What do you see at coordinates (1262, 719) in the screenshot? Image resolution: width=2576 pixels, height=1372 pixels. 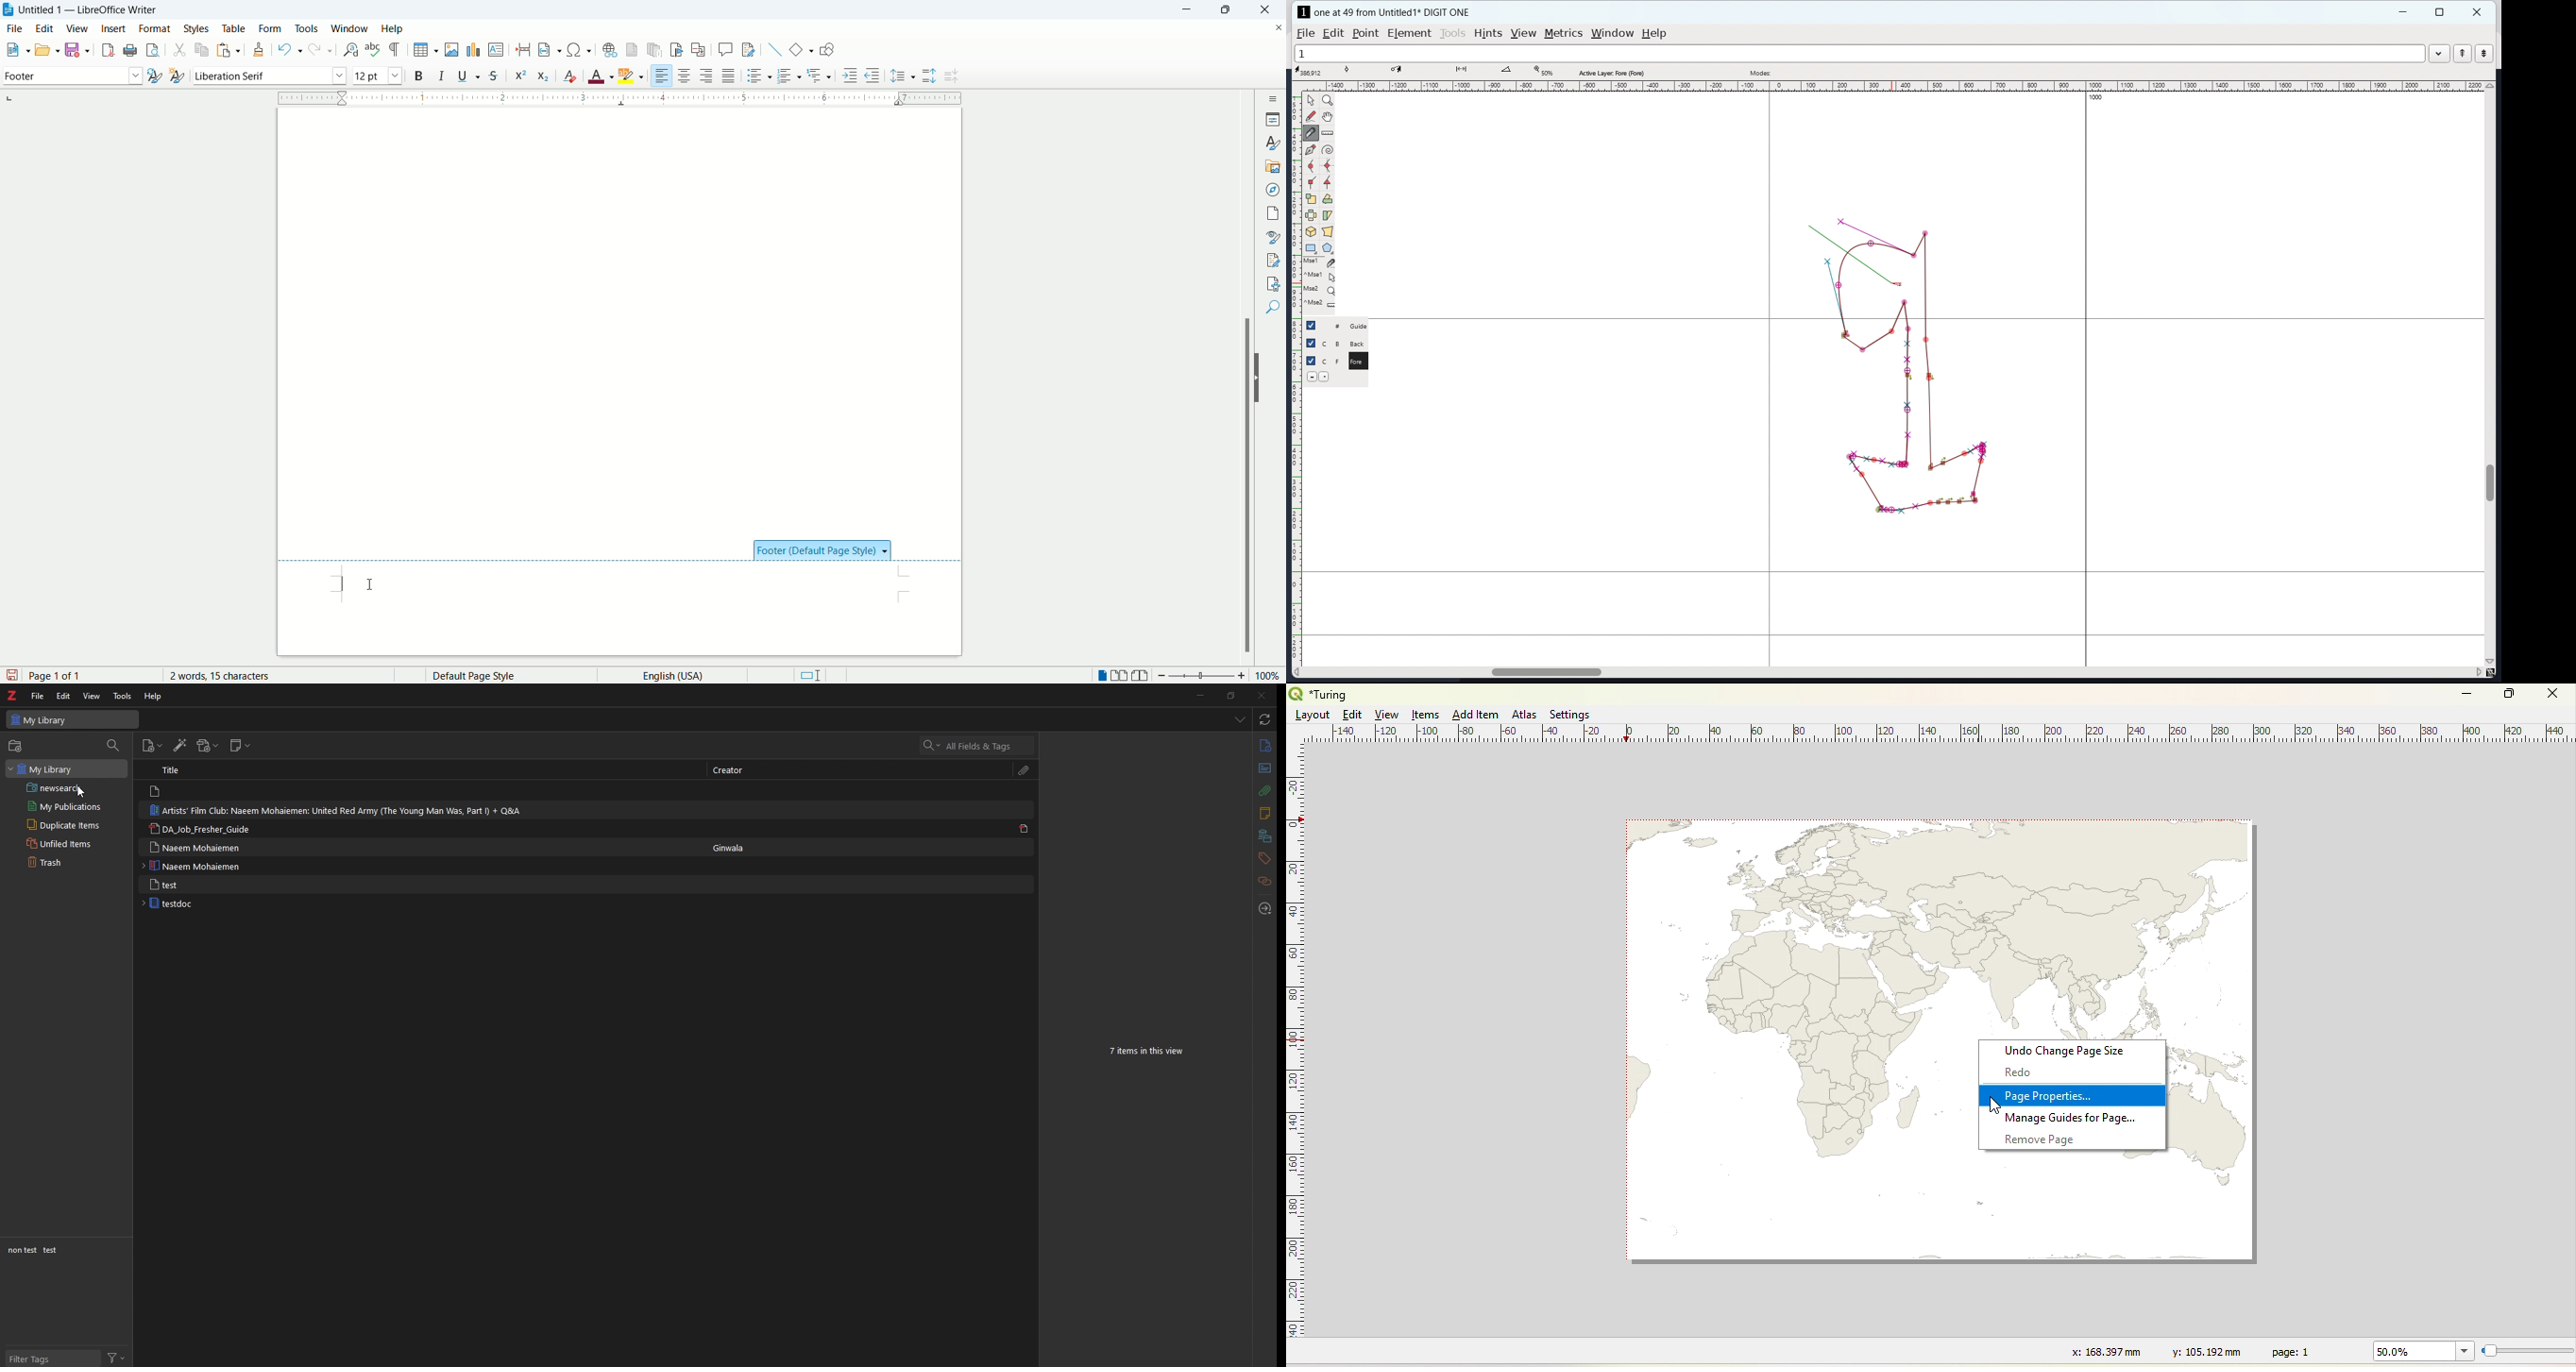 I see `sync with zotero.org` at bounding box center [1262, 719].